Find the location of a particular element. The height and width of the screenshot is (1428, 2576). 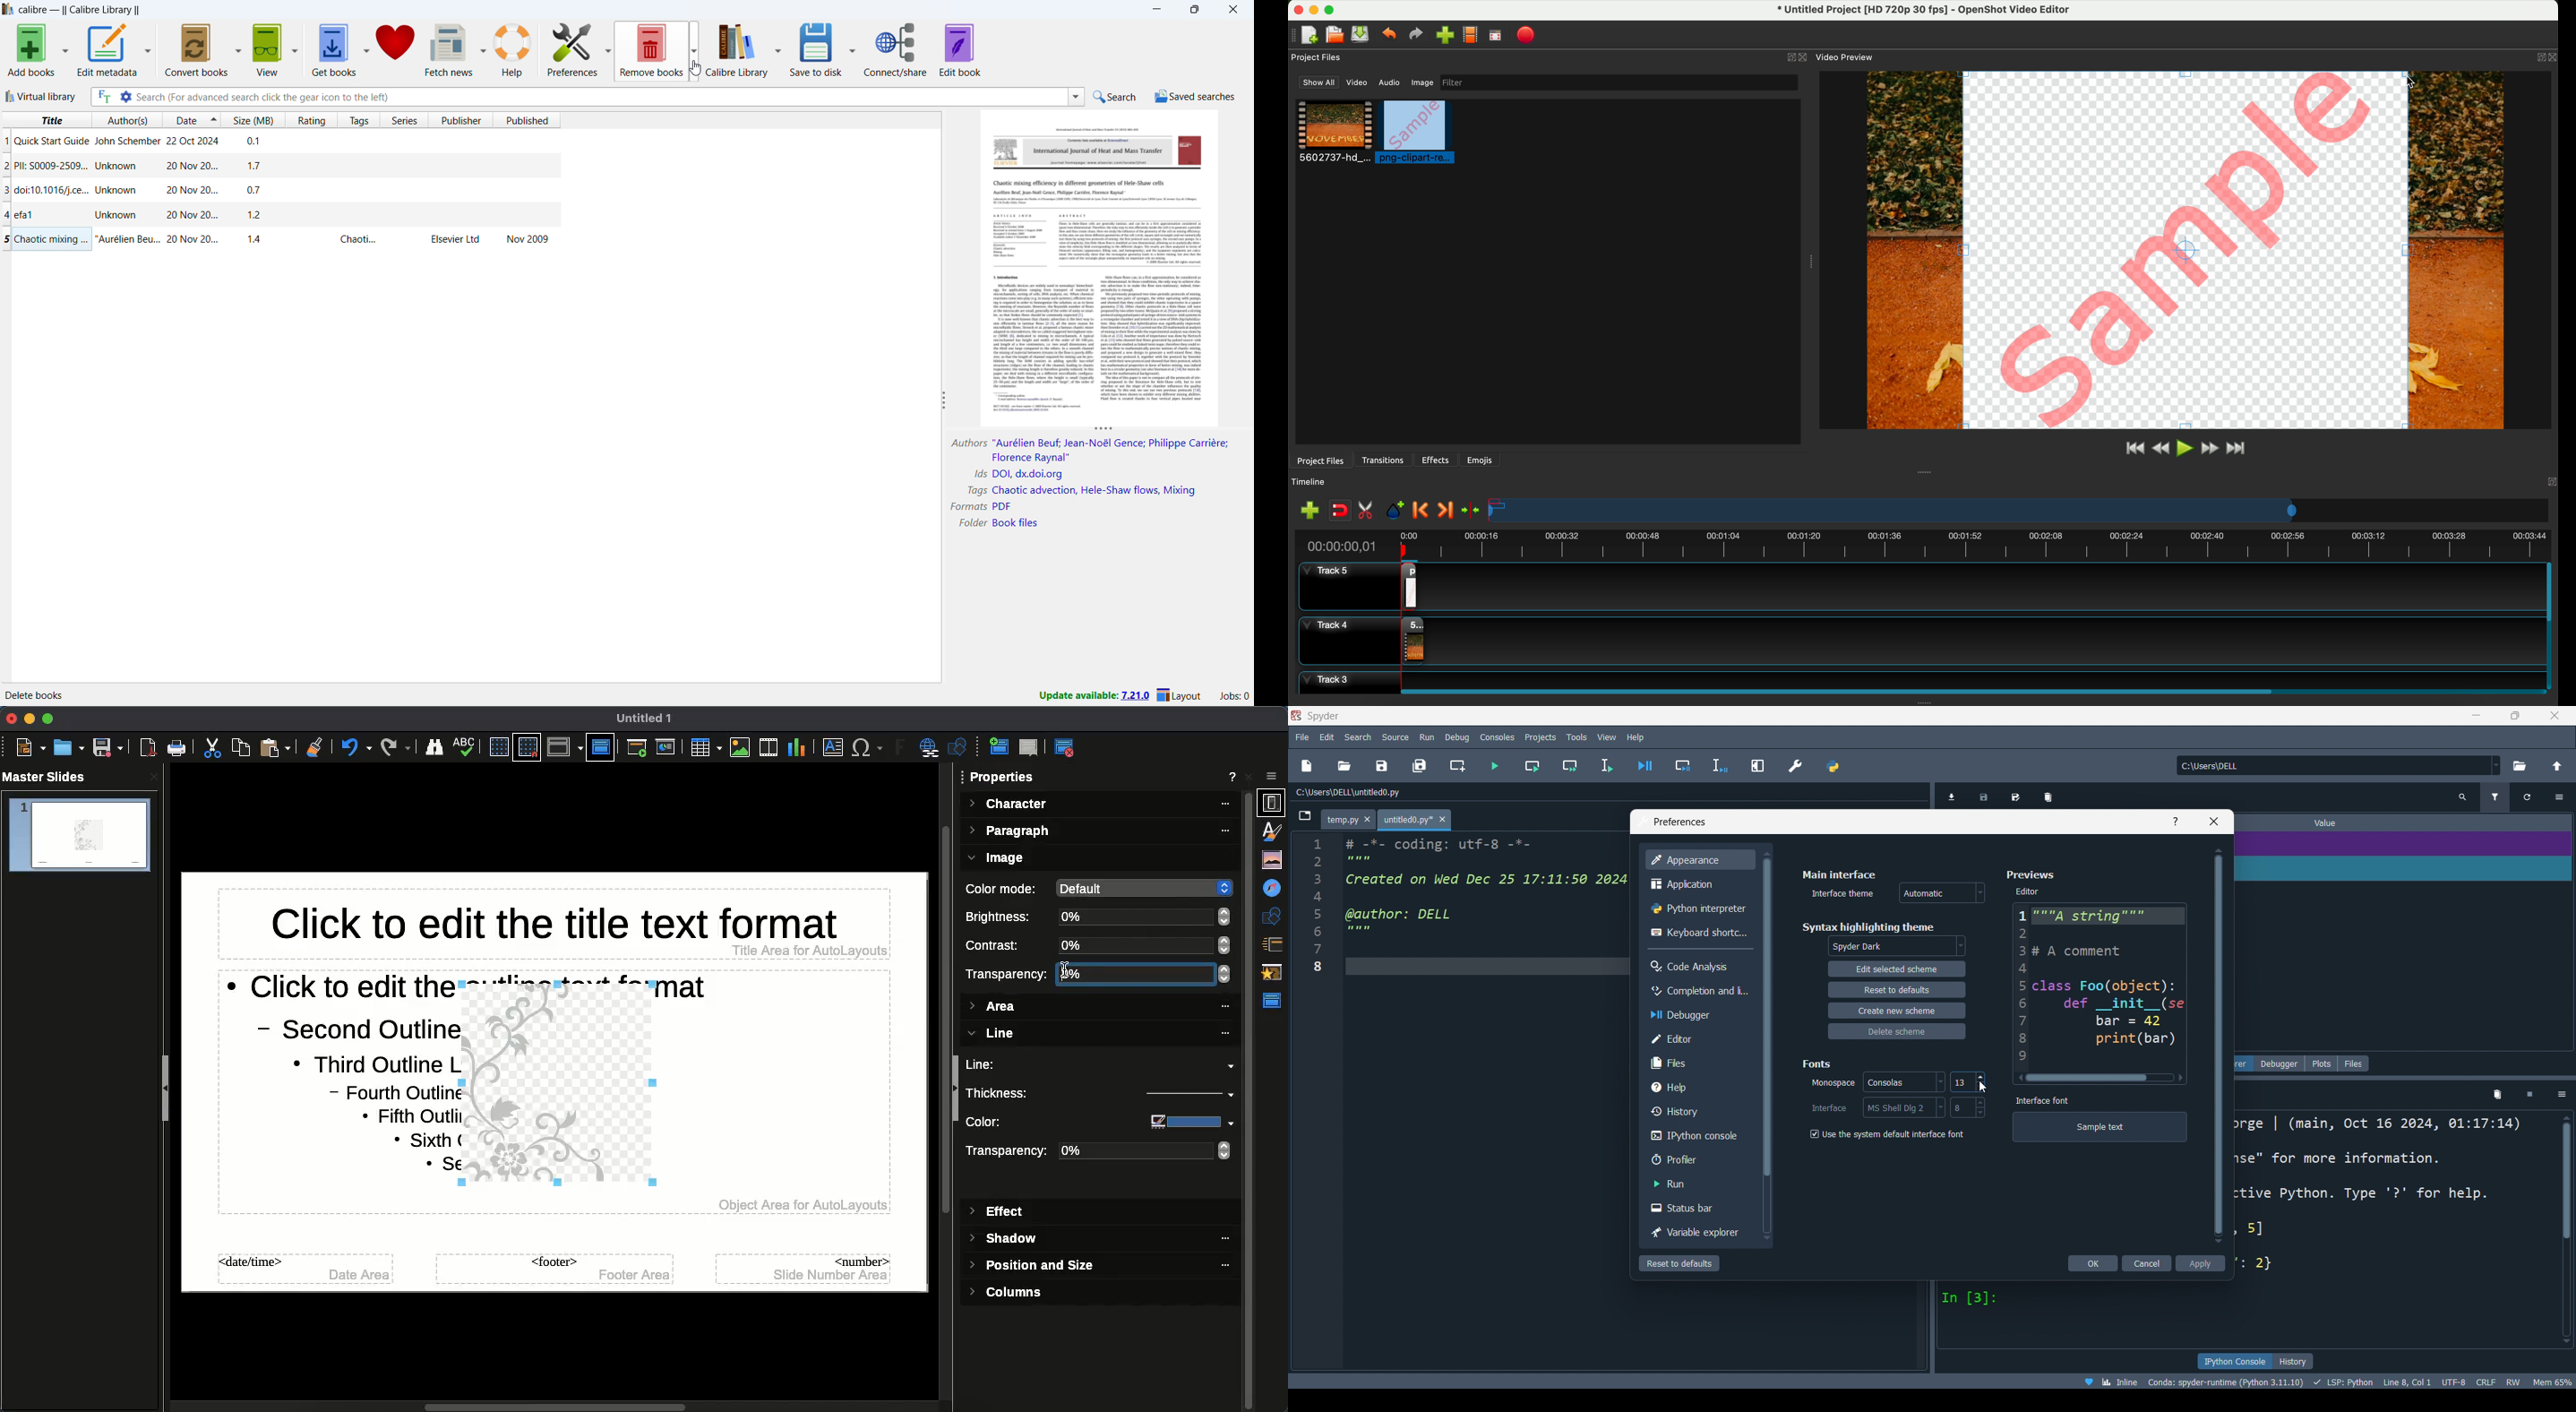

Position and size is located at coordinates (1035, 1268).